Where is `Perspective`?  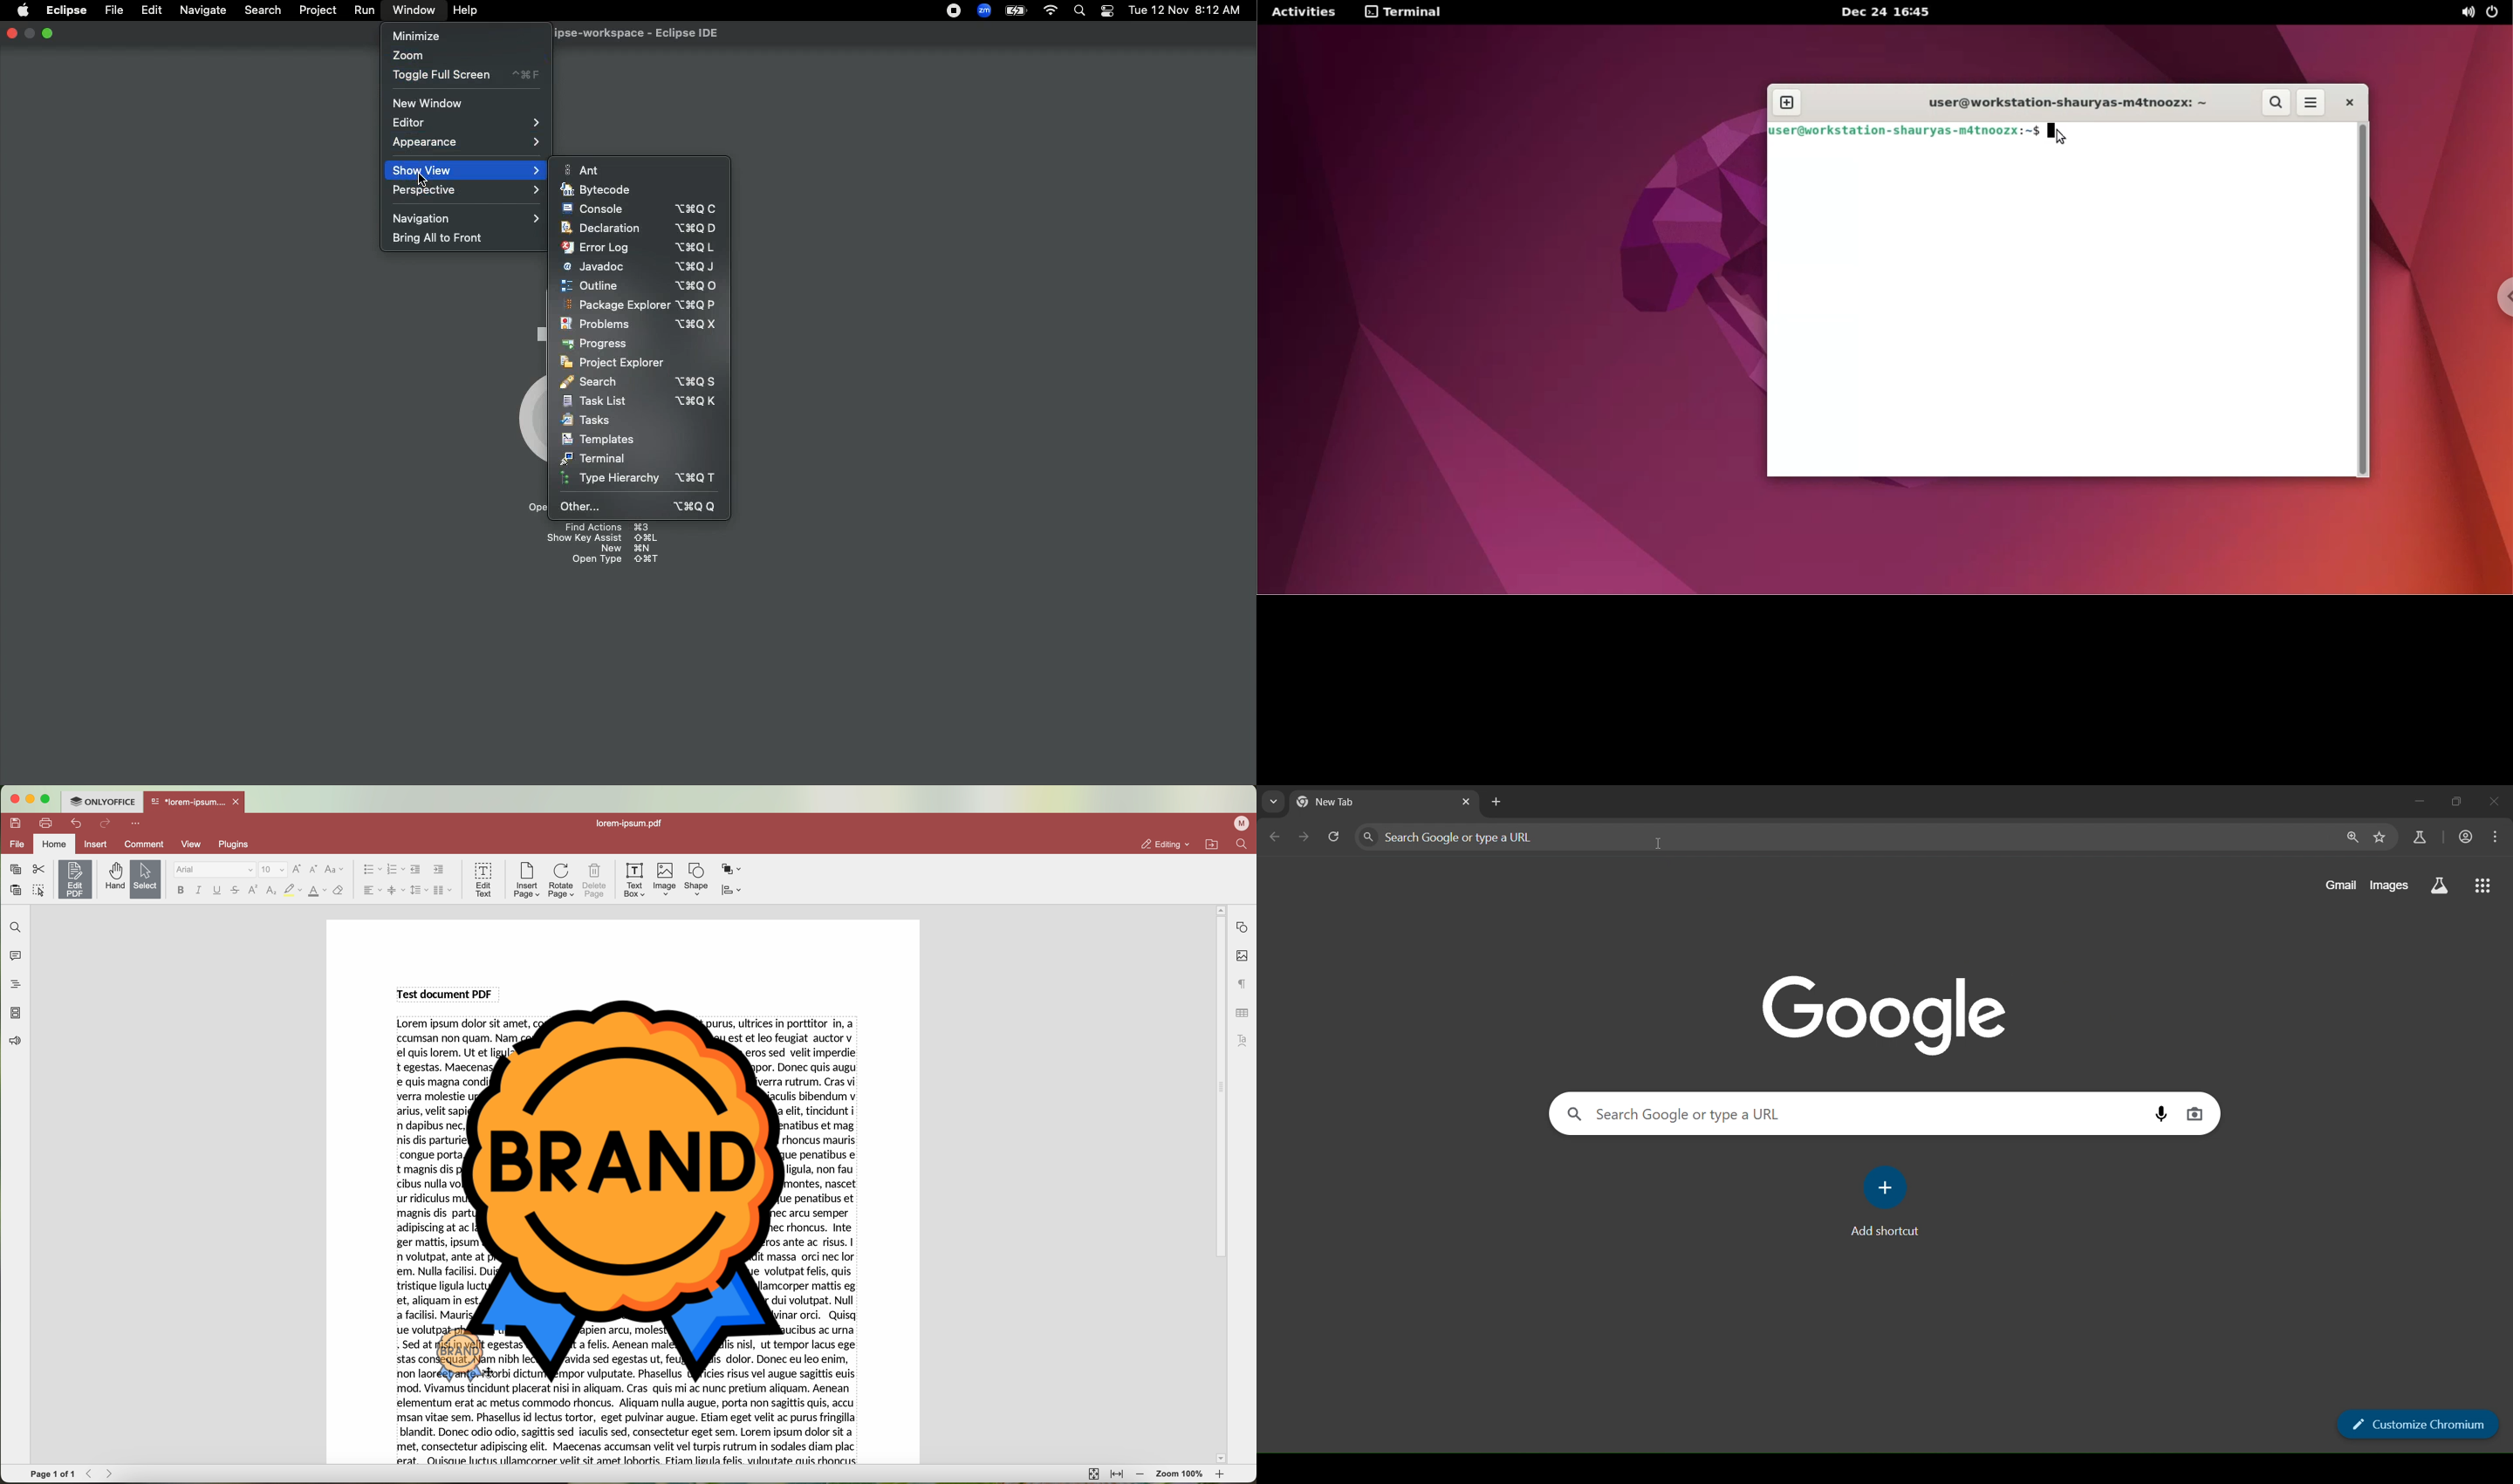 Perspective is located at coordinates (463, 194).